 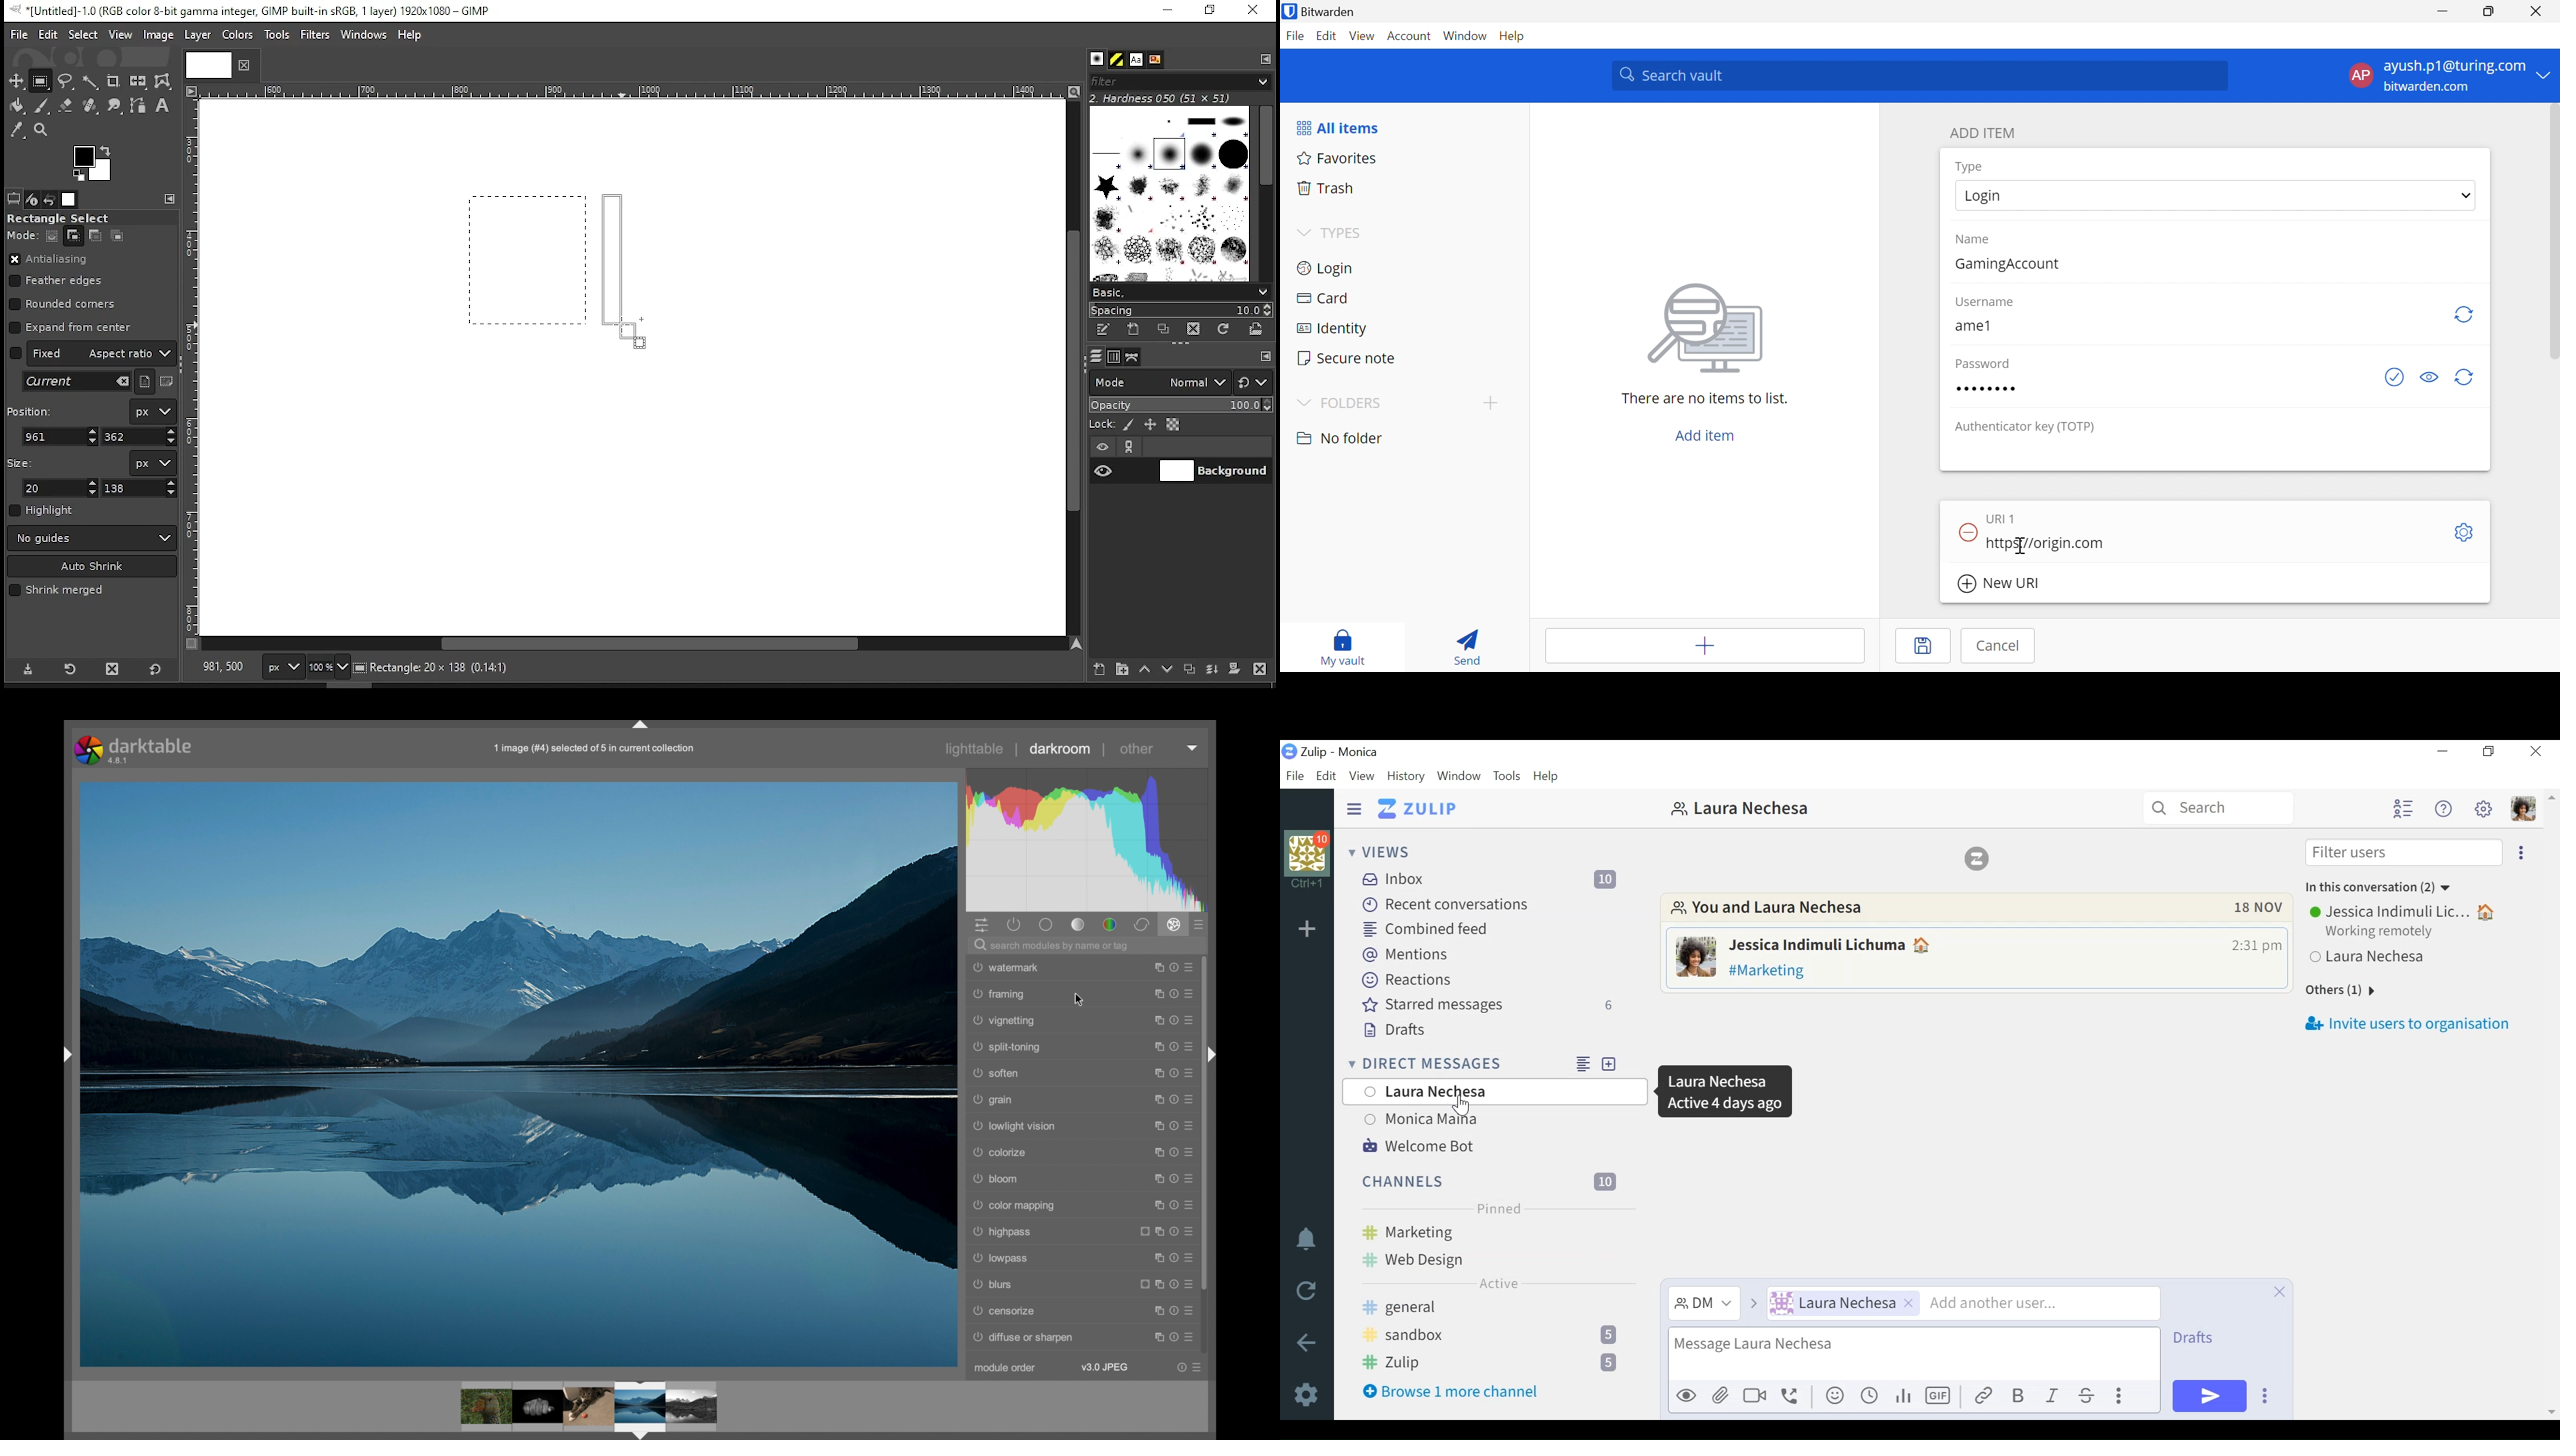 What do you see at coordinates (1111, 925) in the screenshot?
I see `color` at bounding box center [1111, 925].